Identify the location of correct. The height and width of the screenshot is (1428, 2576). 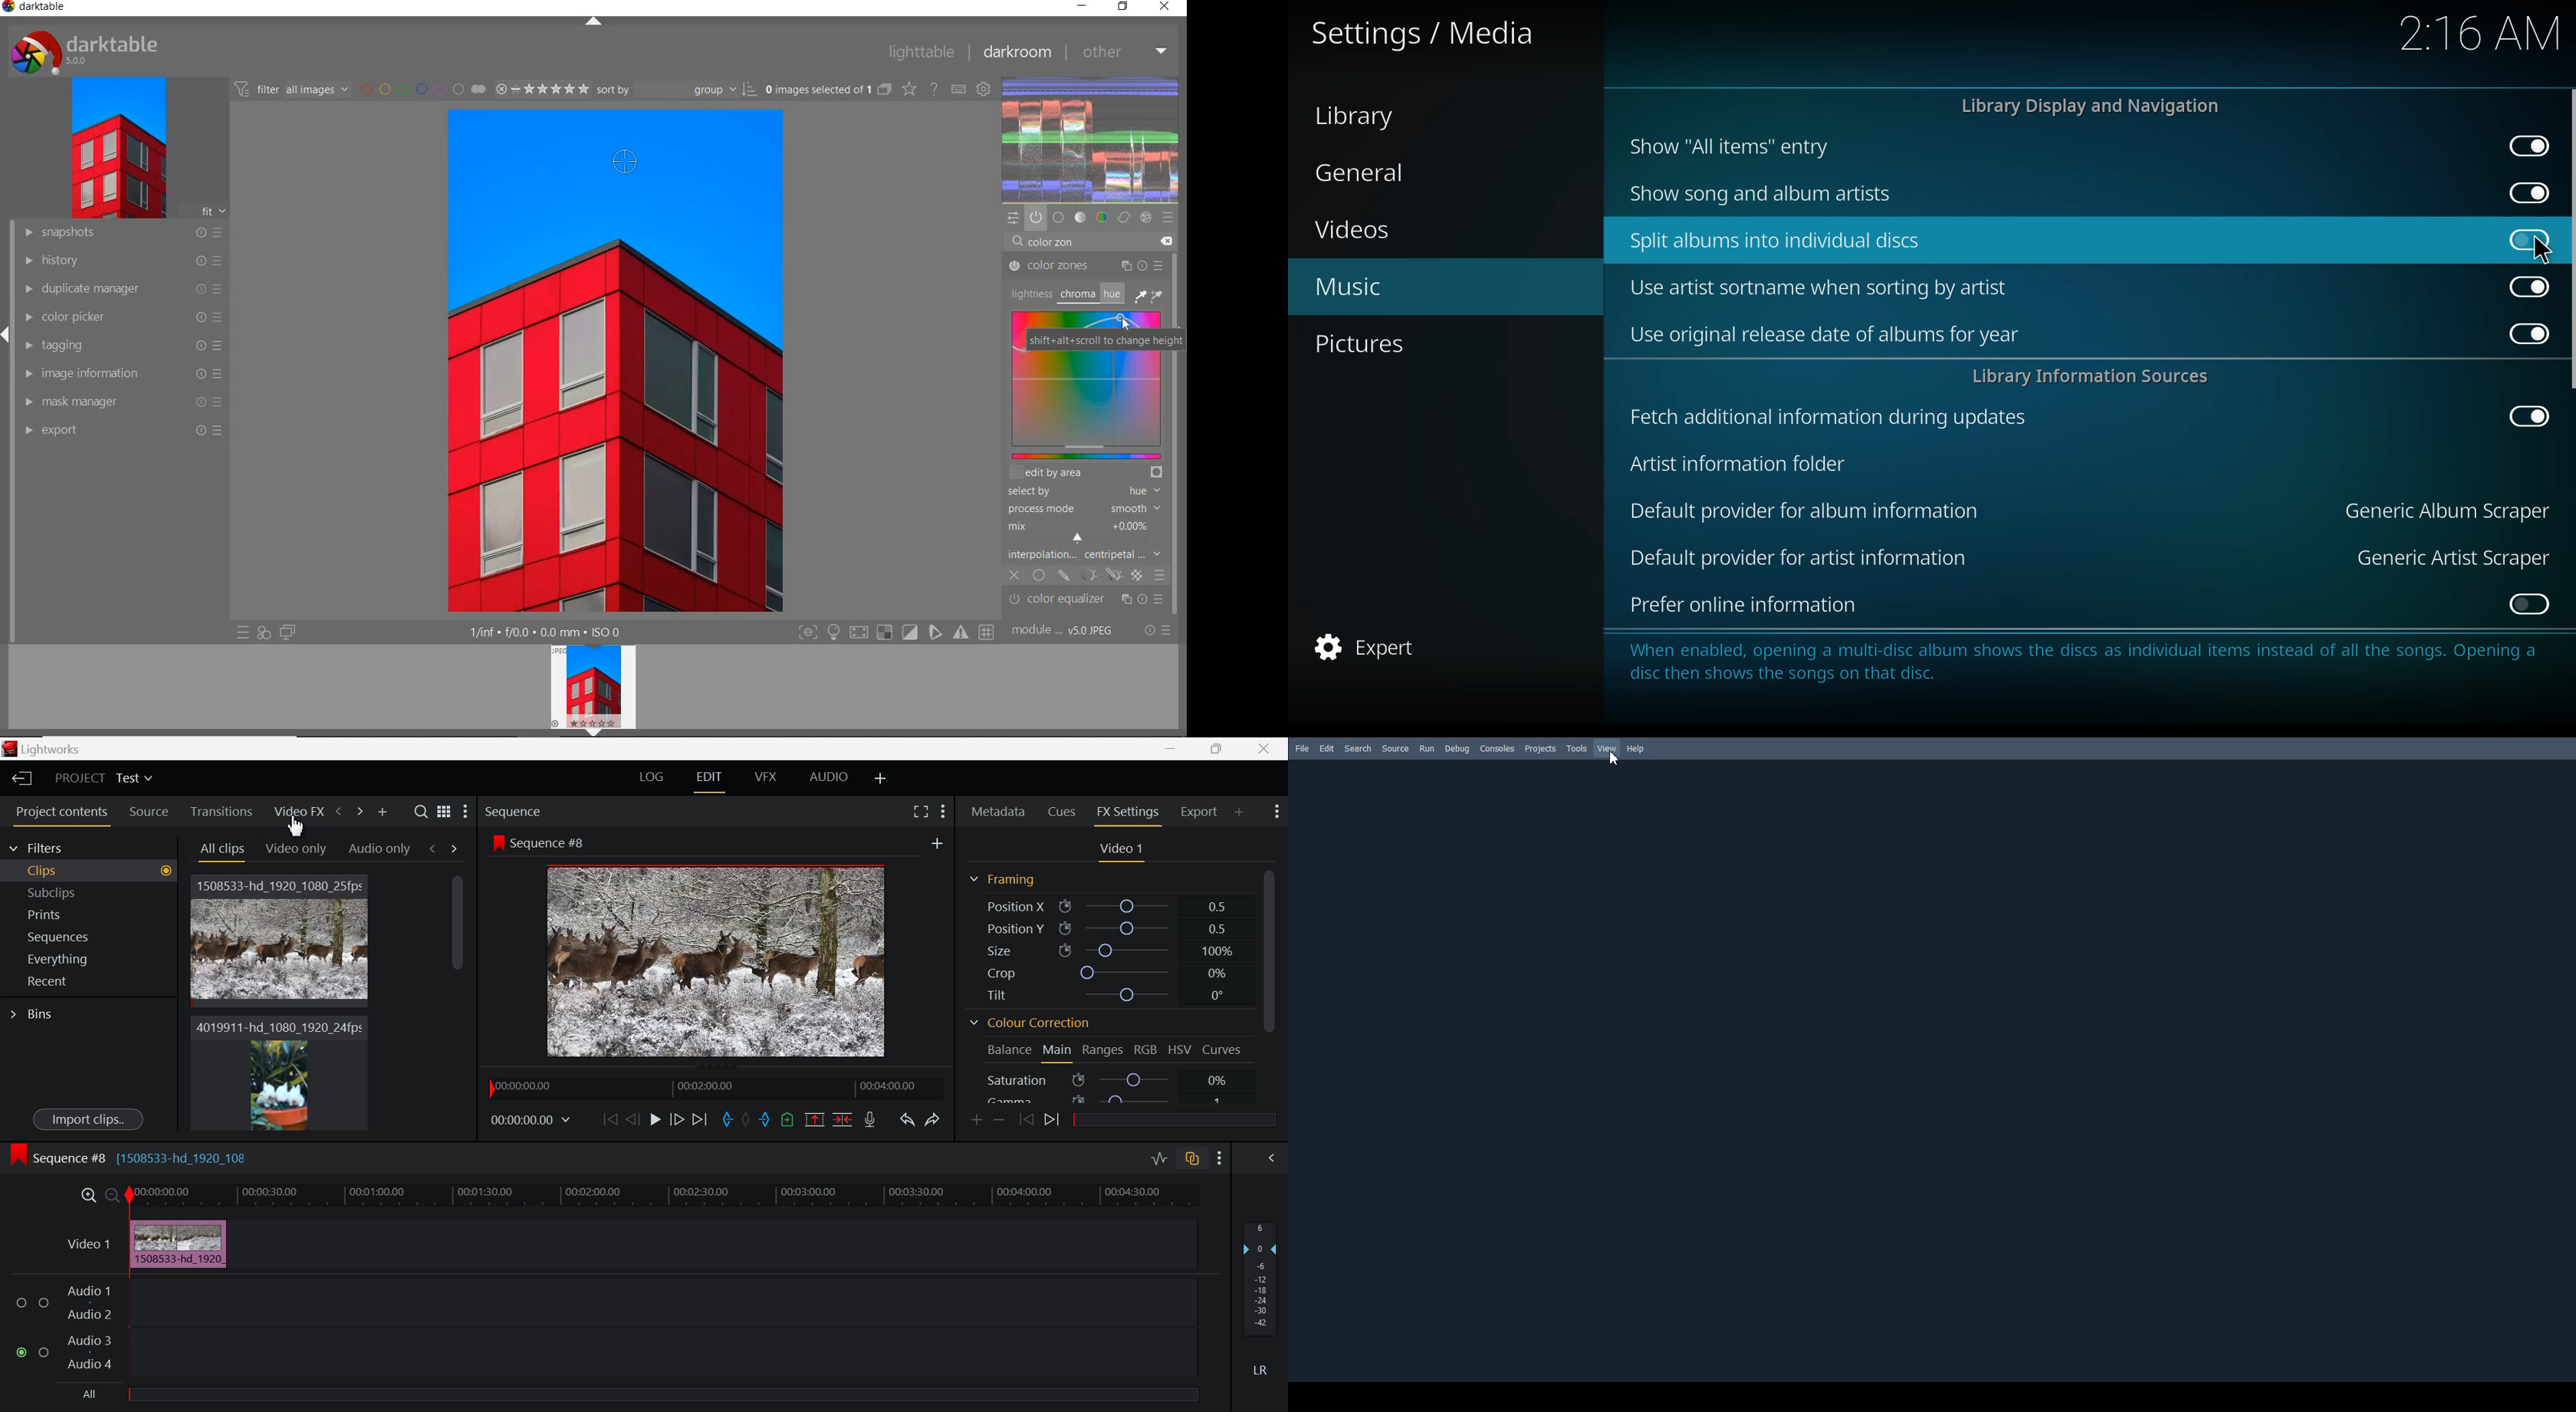
(1124, 218).